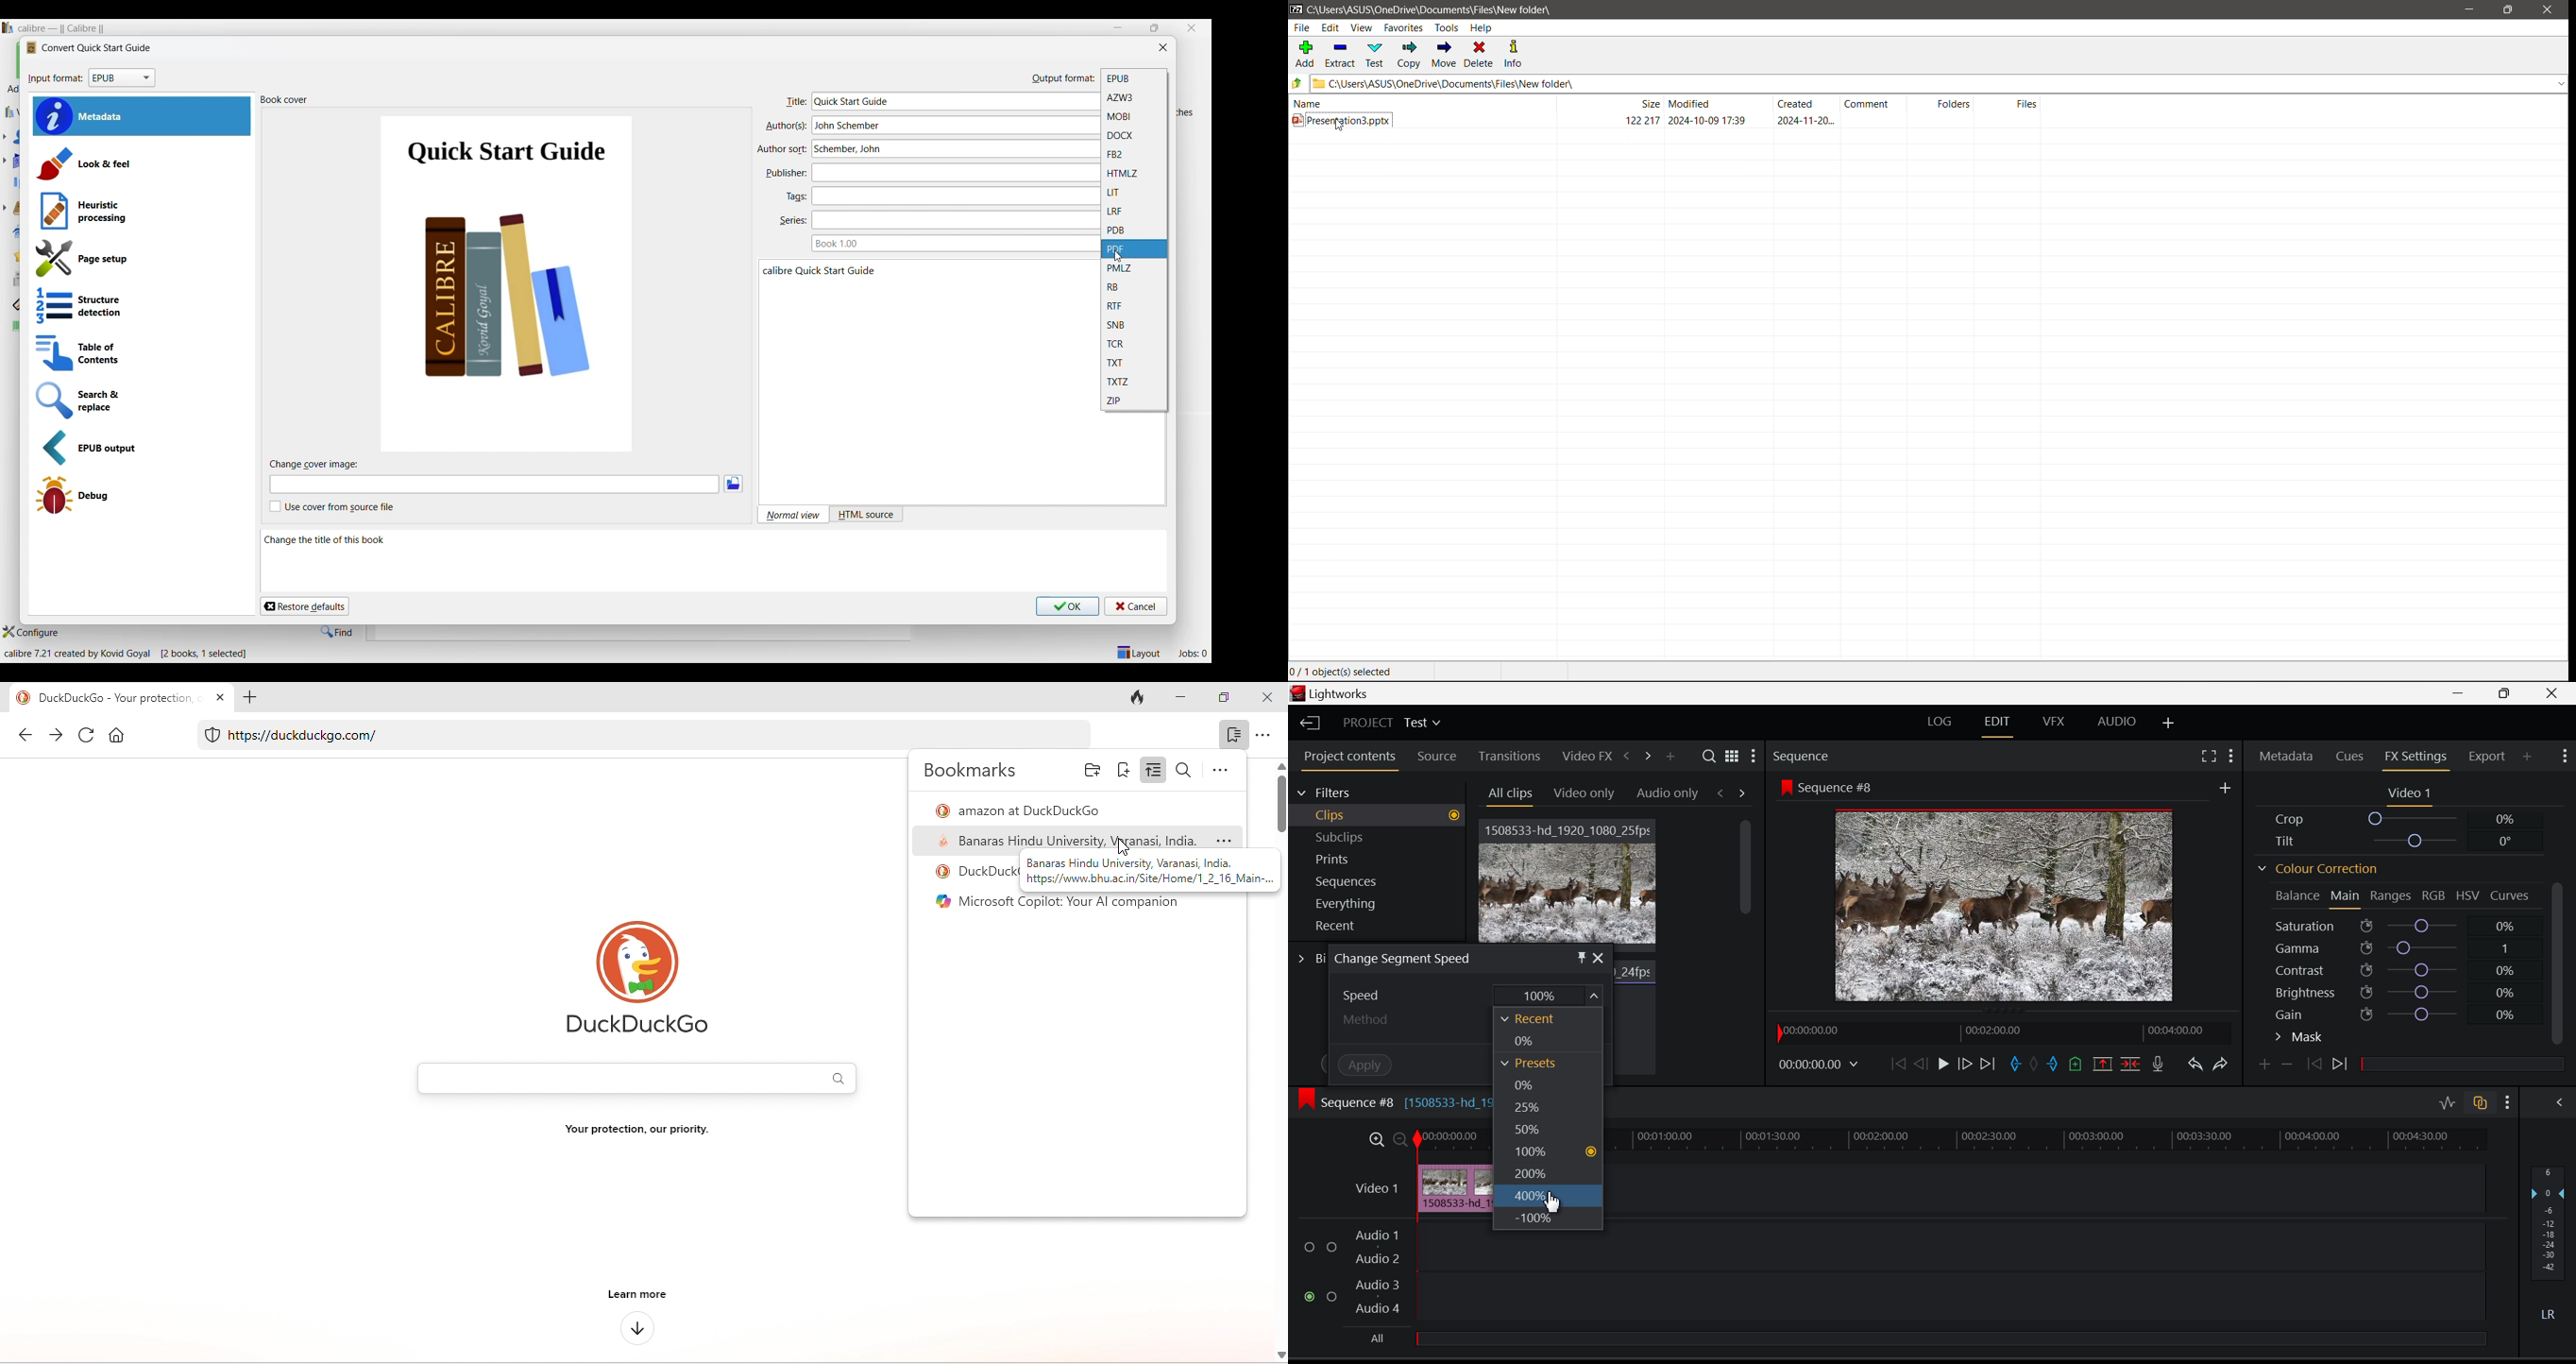 The height and width of the screenshot is (1372, 2576). Describe the element at coordinates (1138, 699) in the screenshot. I see `track tab` at that location.